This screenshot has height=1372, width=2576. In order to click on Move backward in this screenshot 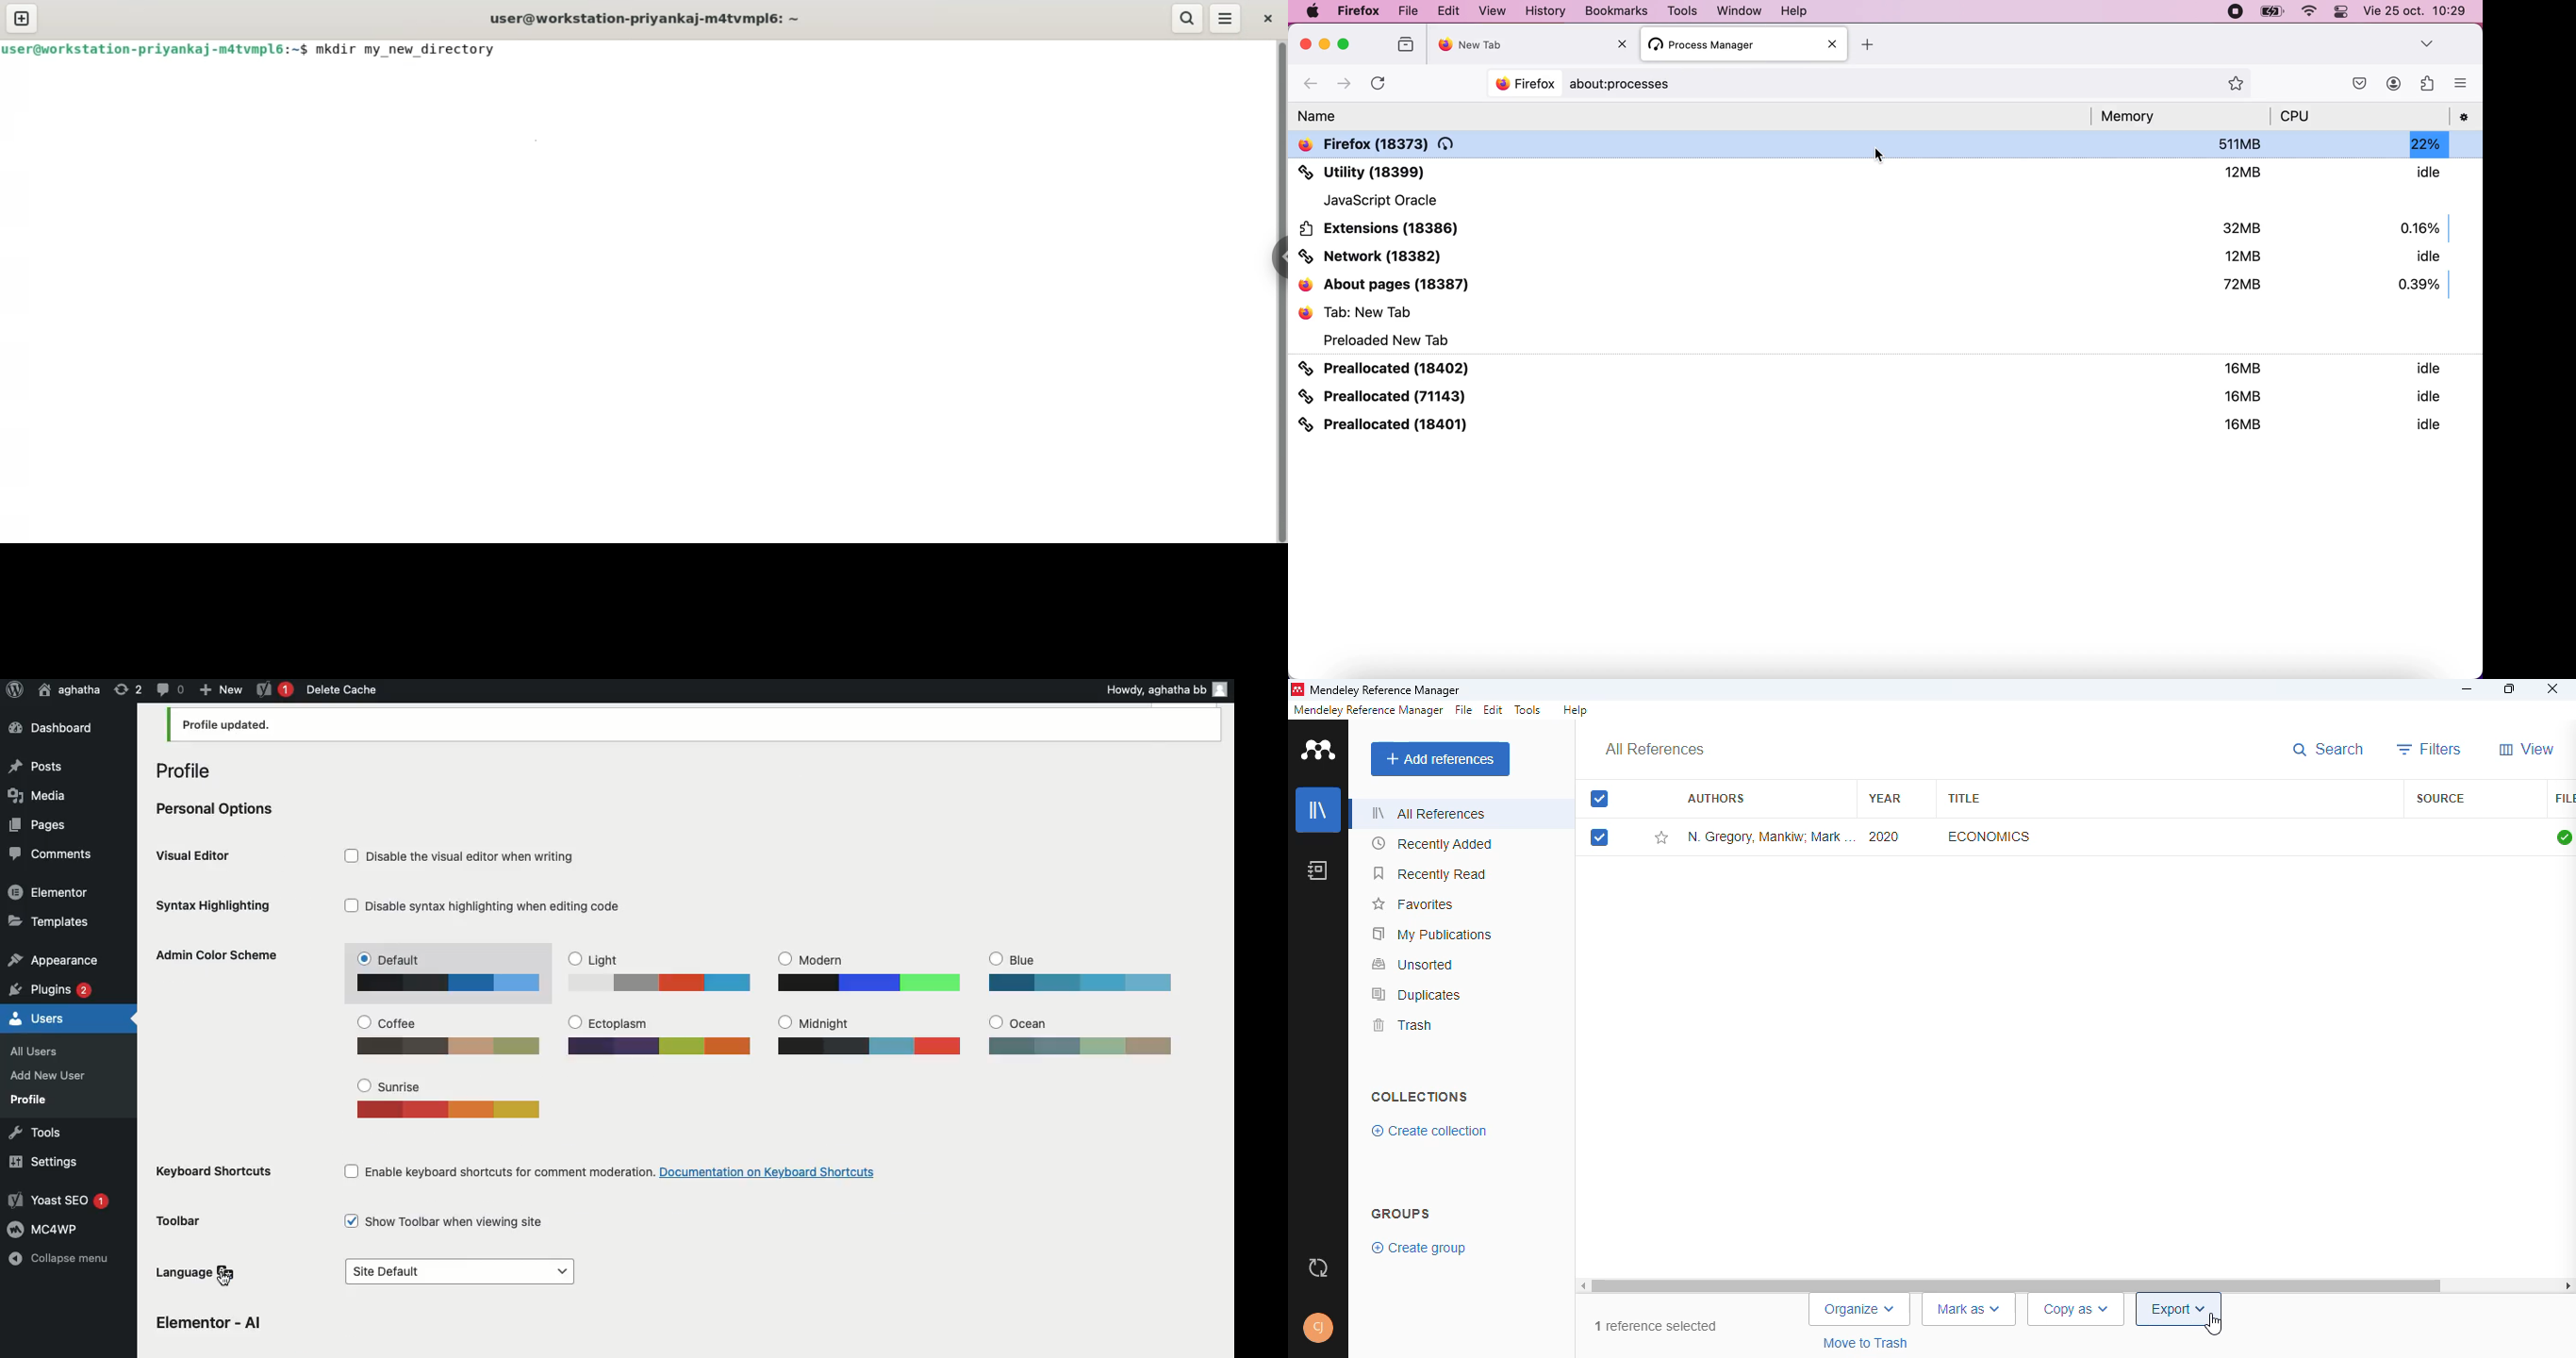, I will do `click(1311, 85)`.